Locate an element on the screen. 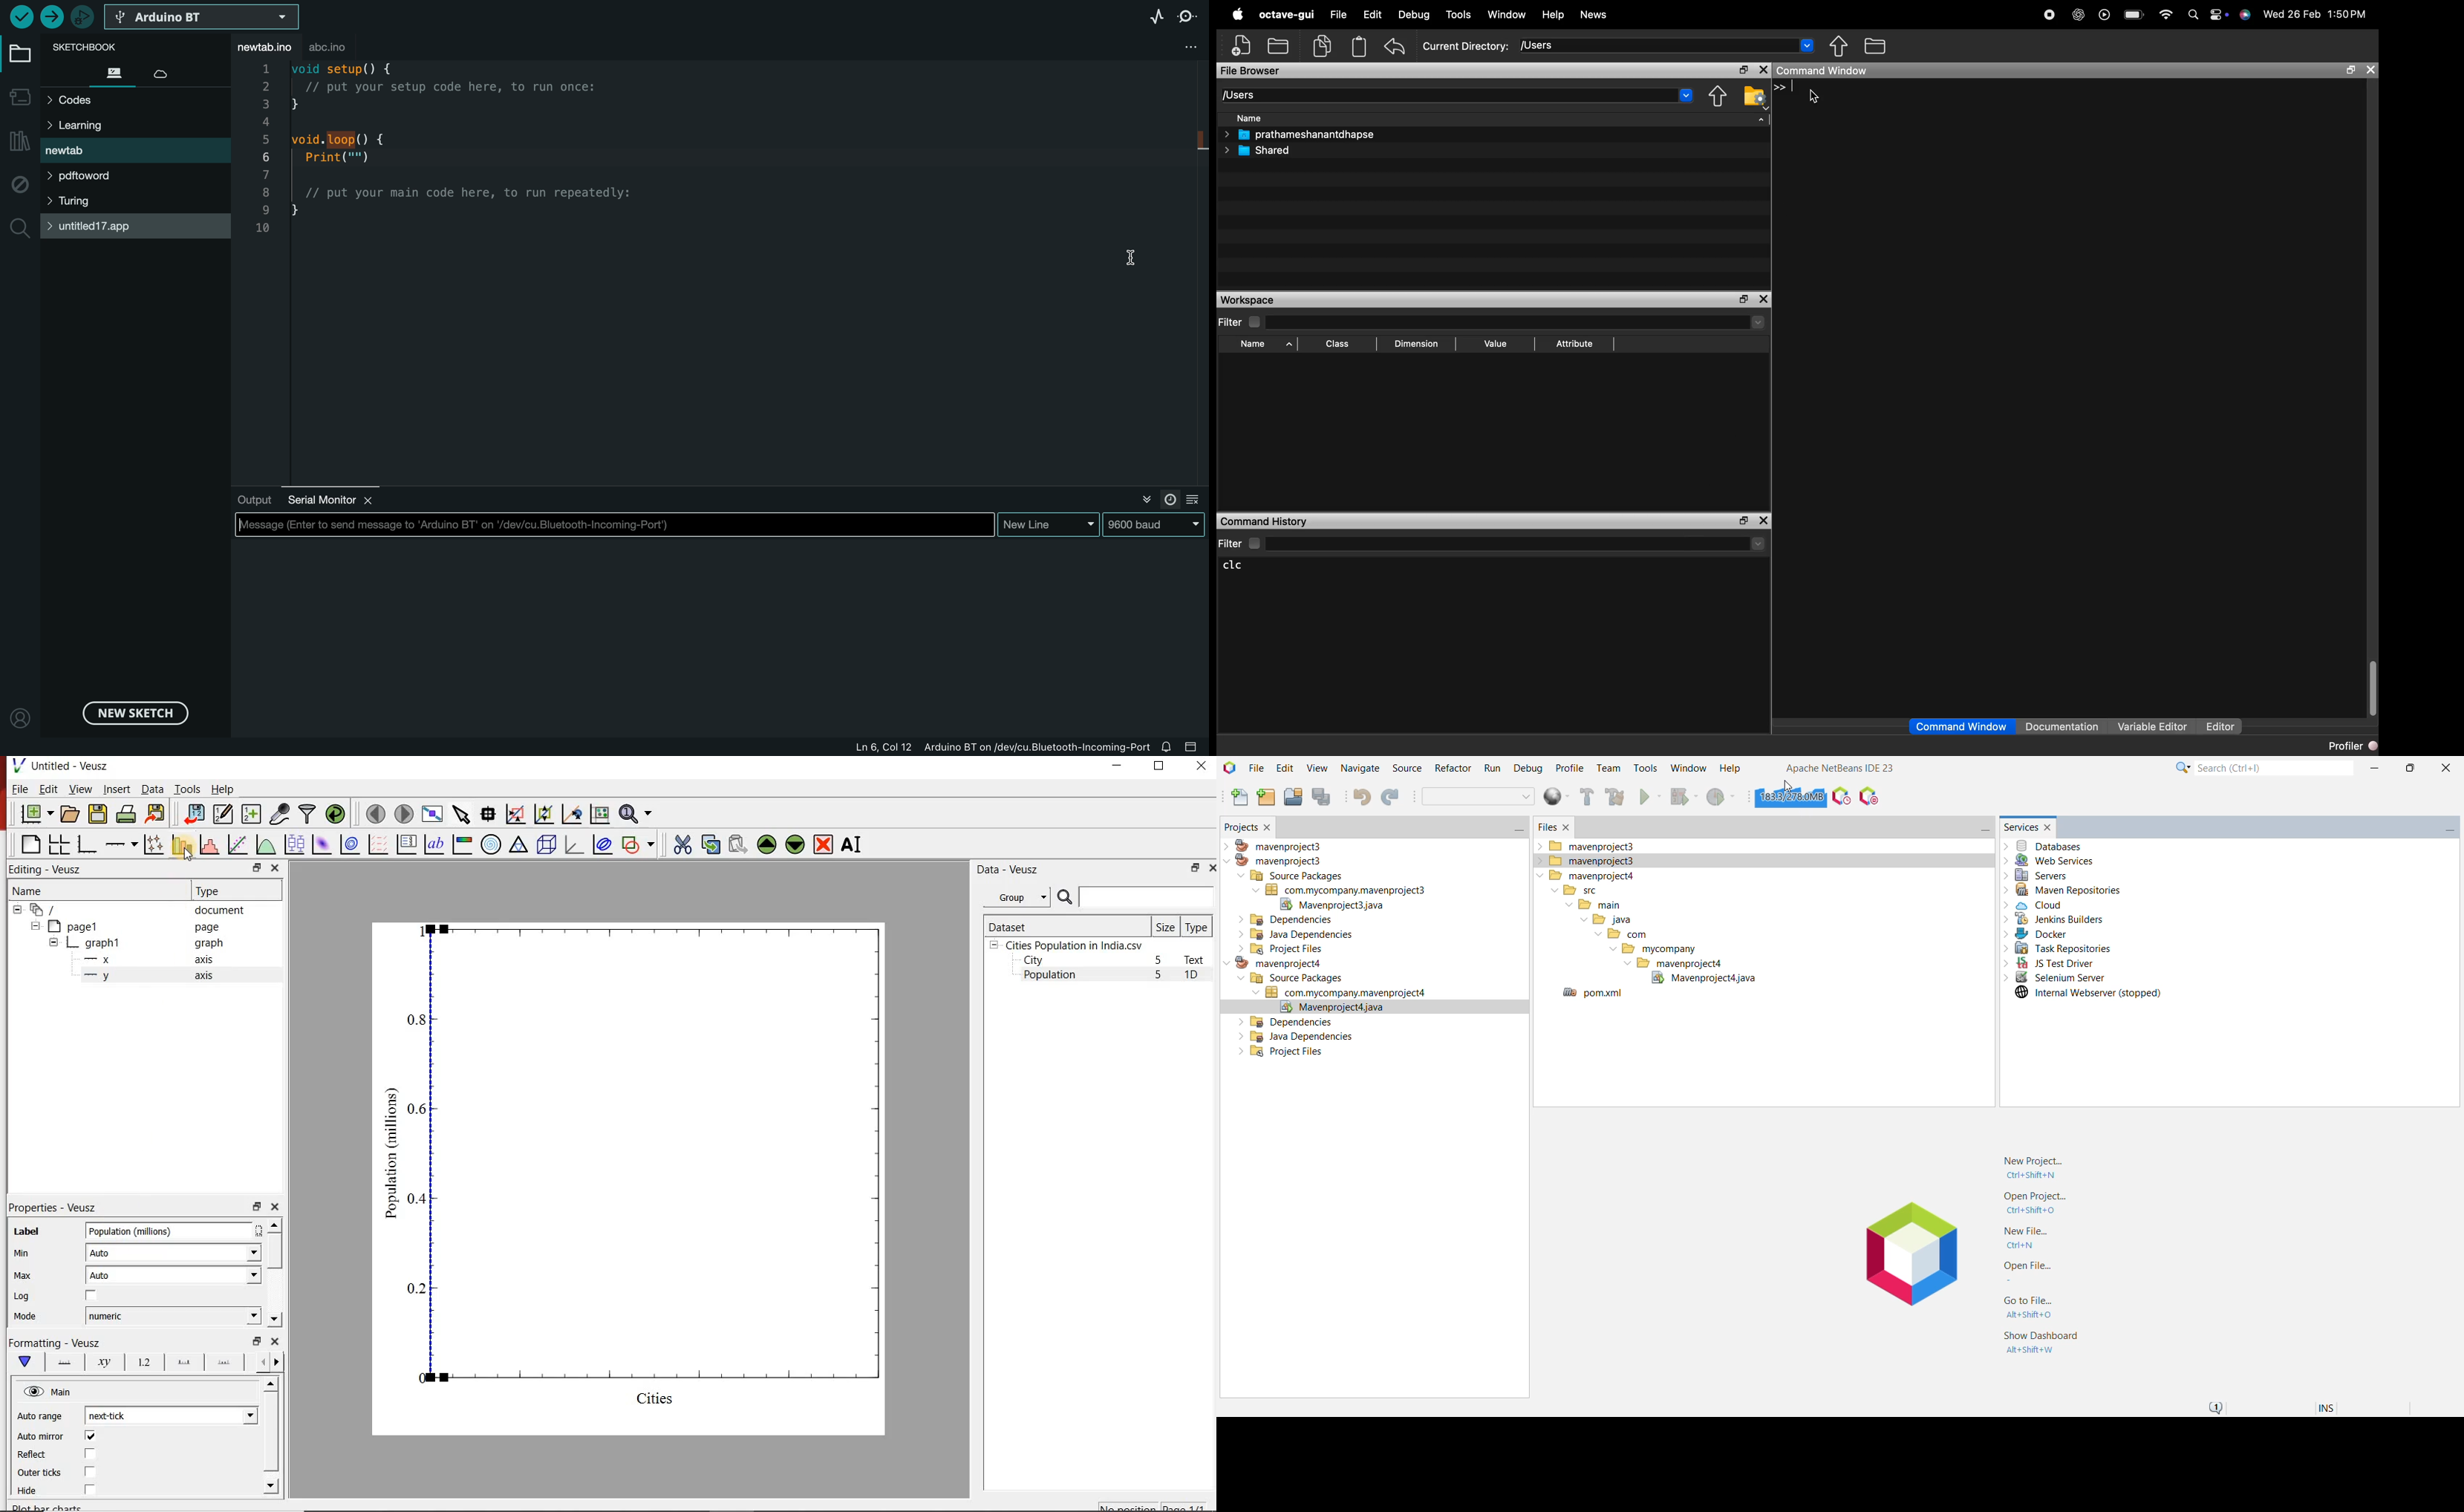 Image resolution: width=2464 pixels, height=1512 pixels. base graph is located at coordinates (85, 844).